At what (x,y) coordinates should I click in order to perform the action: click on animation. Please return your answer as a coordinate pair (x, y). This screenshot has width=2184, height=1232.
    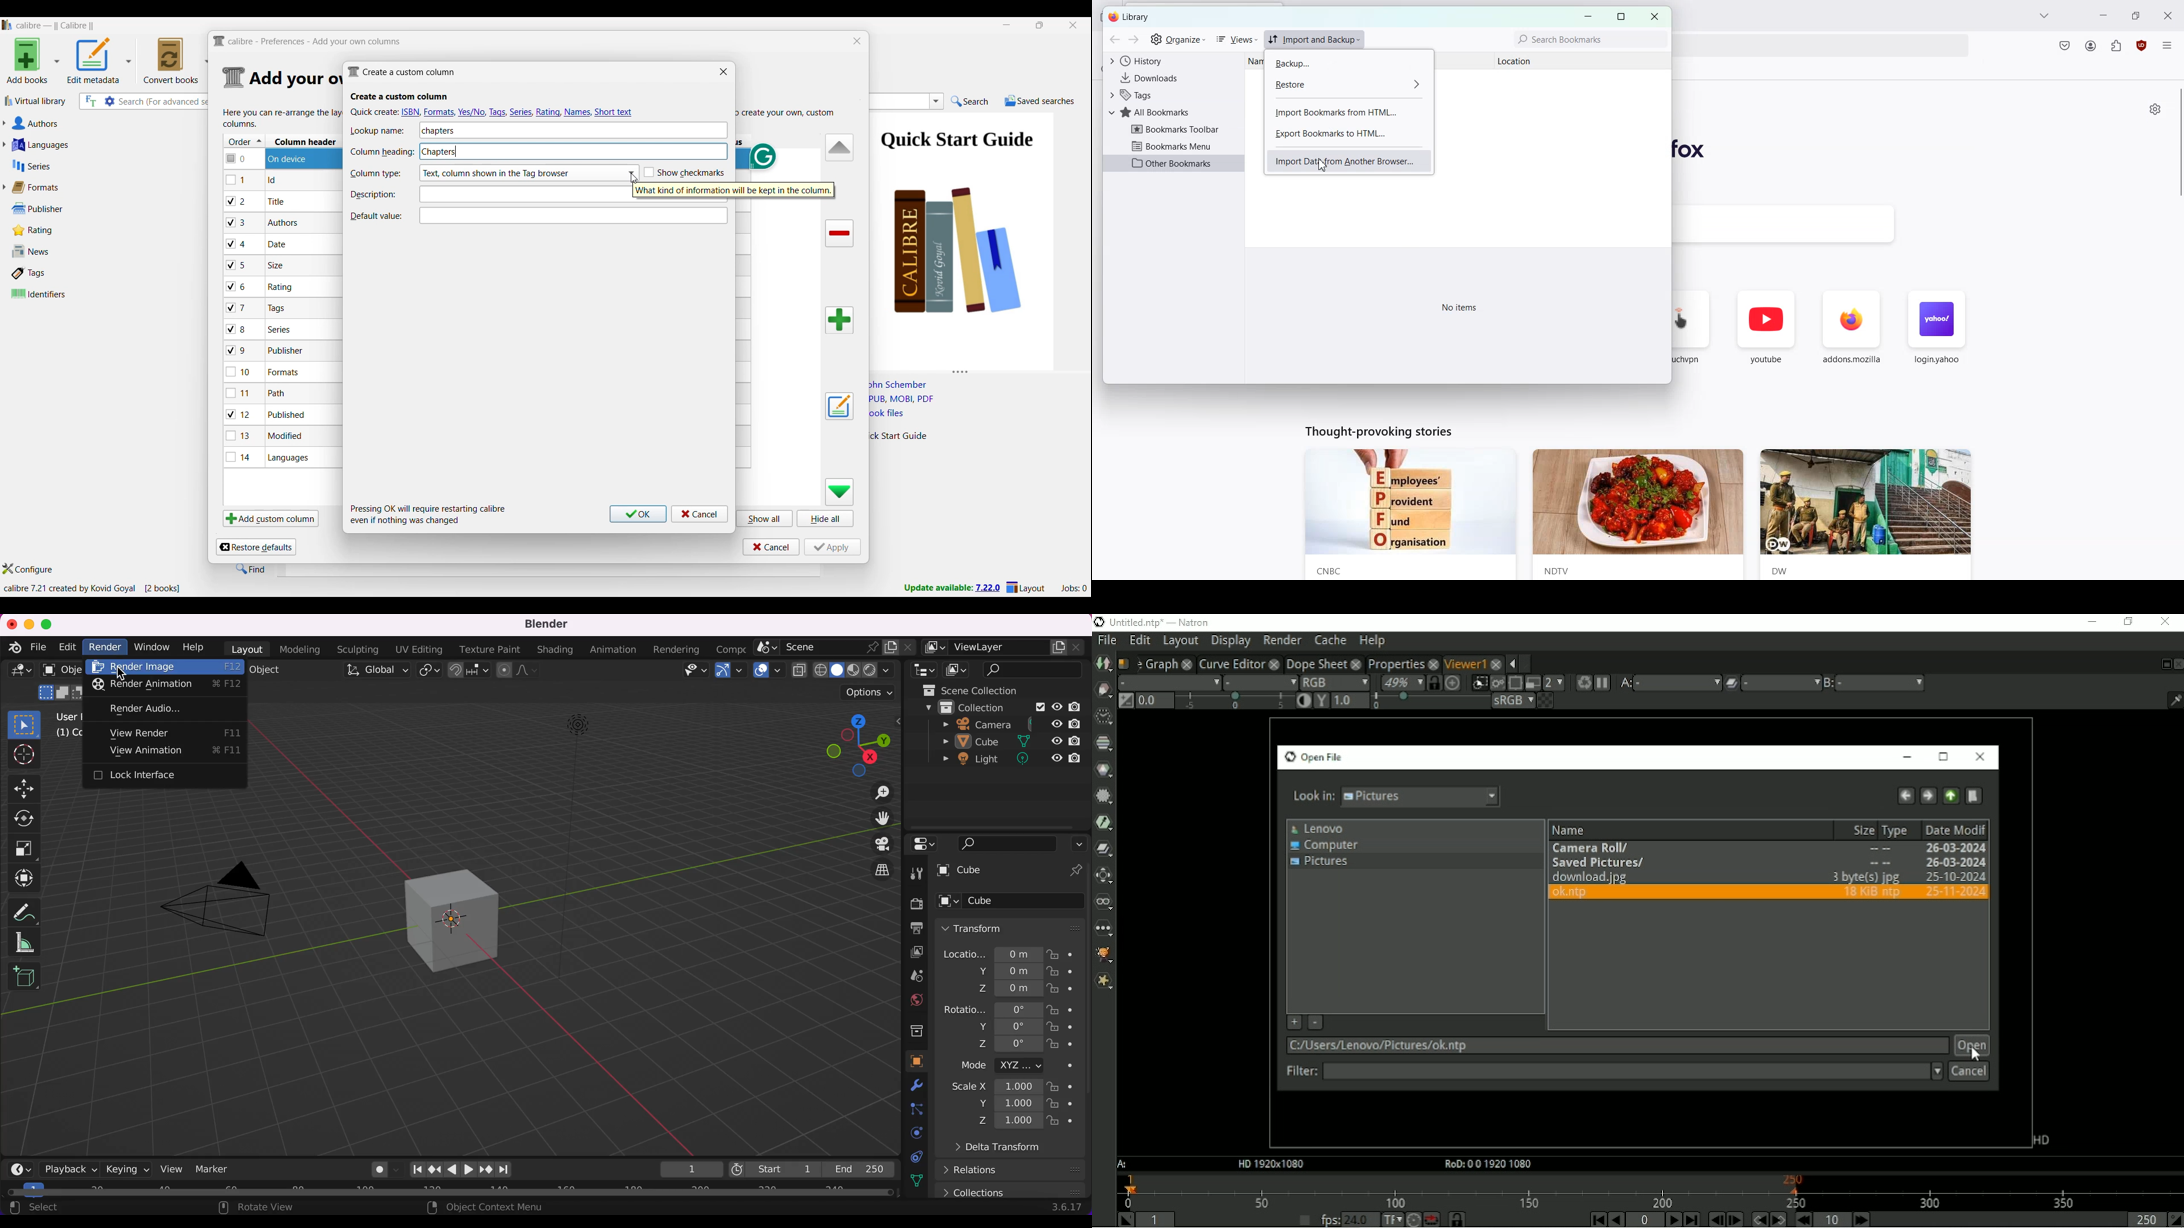
    Looking at the image, I should click on (610, 650).